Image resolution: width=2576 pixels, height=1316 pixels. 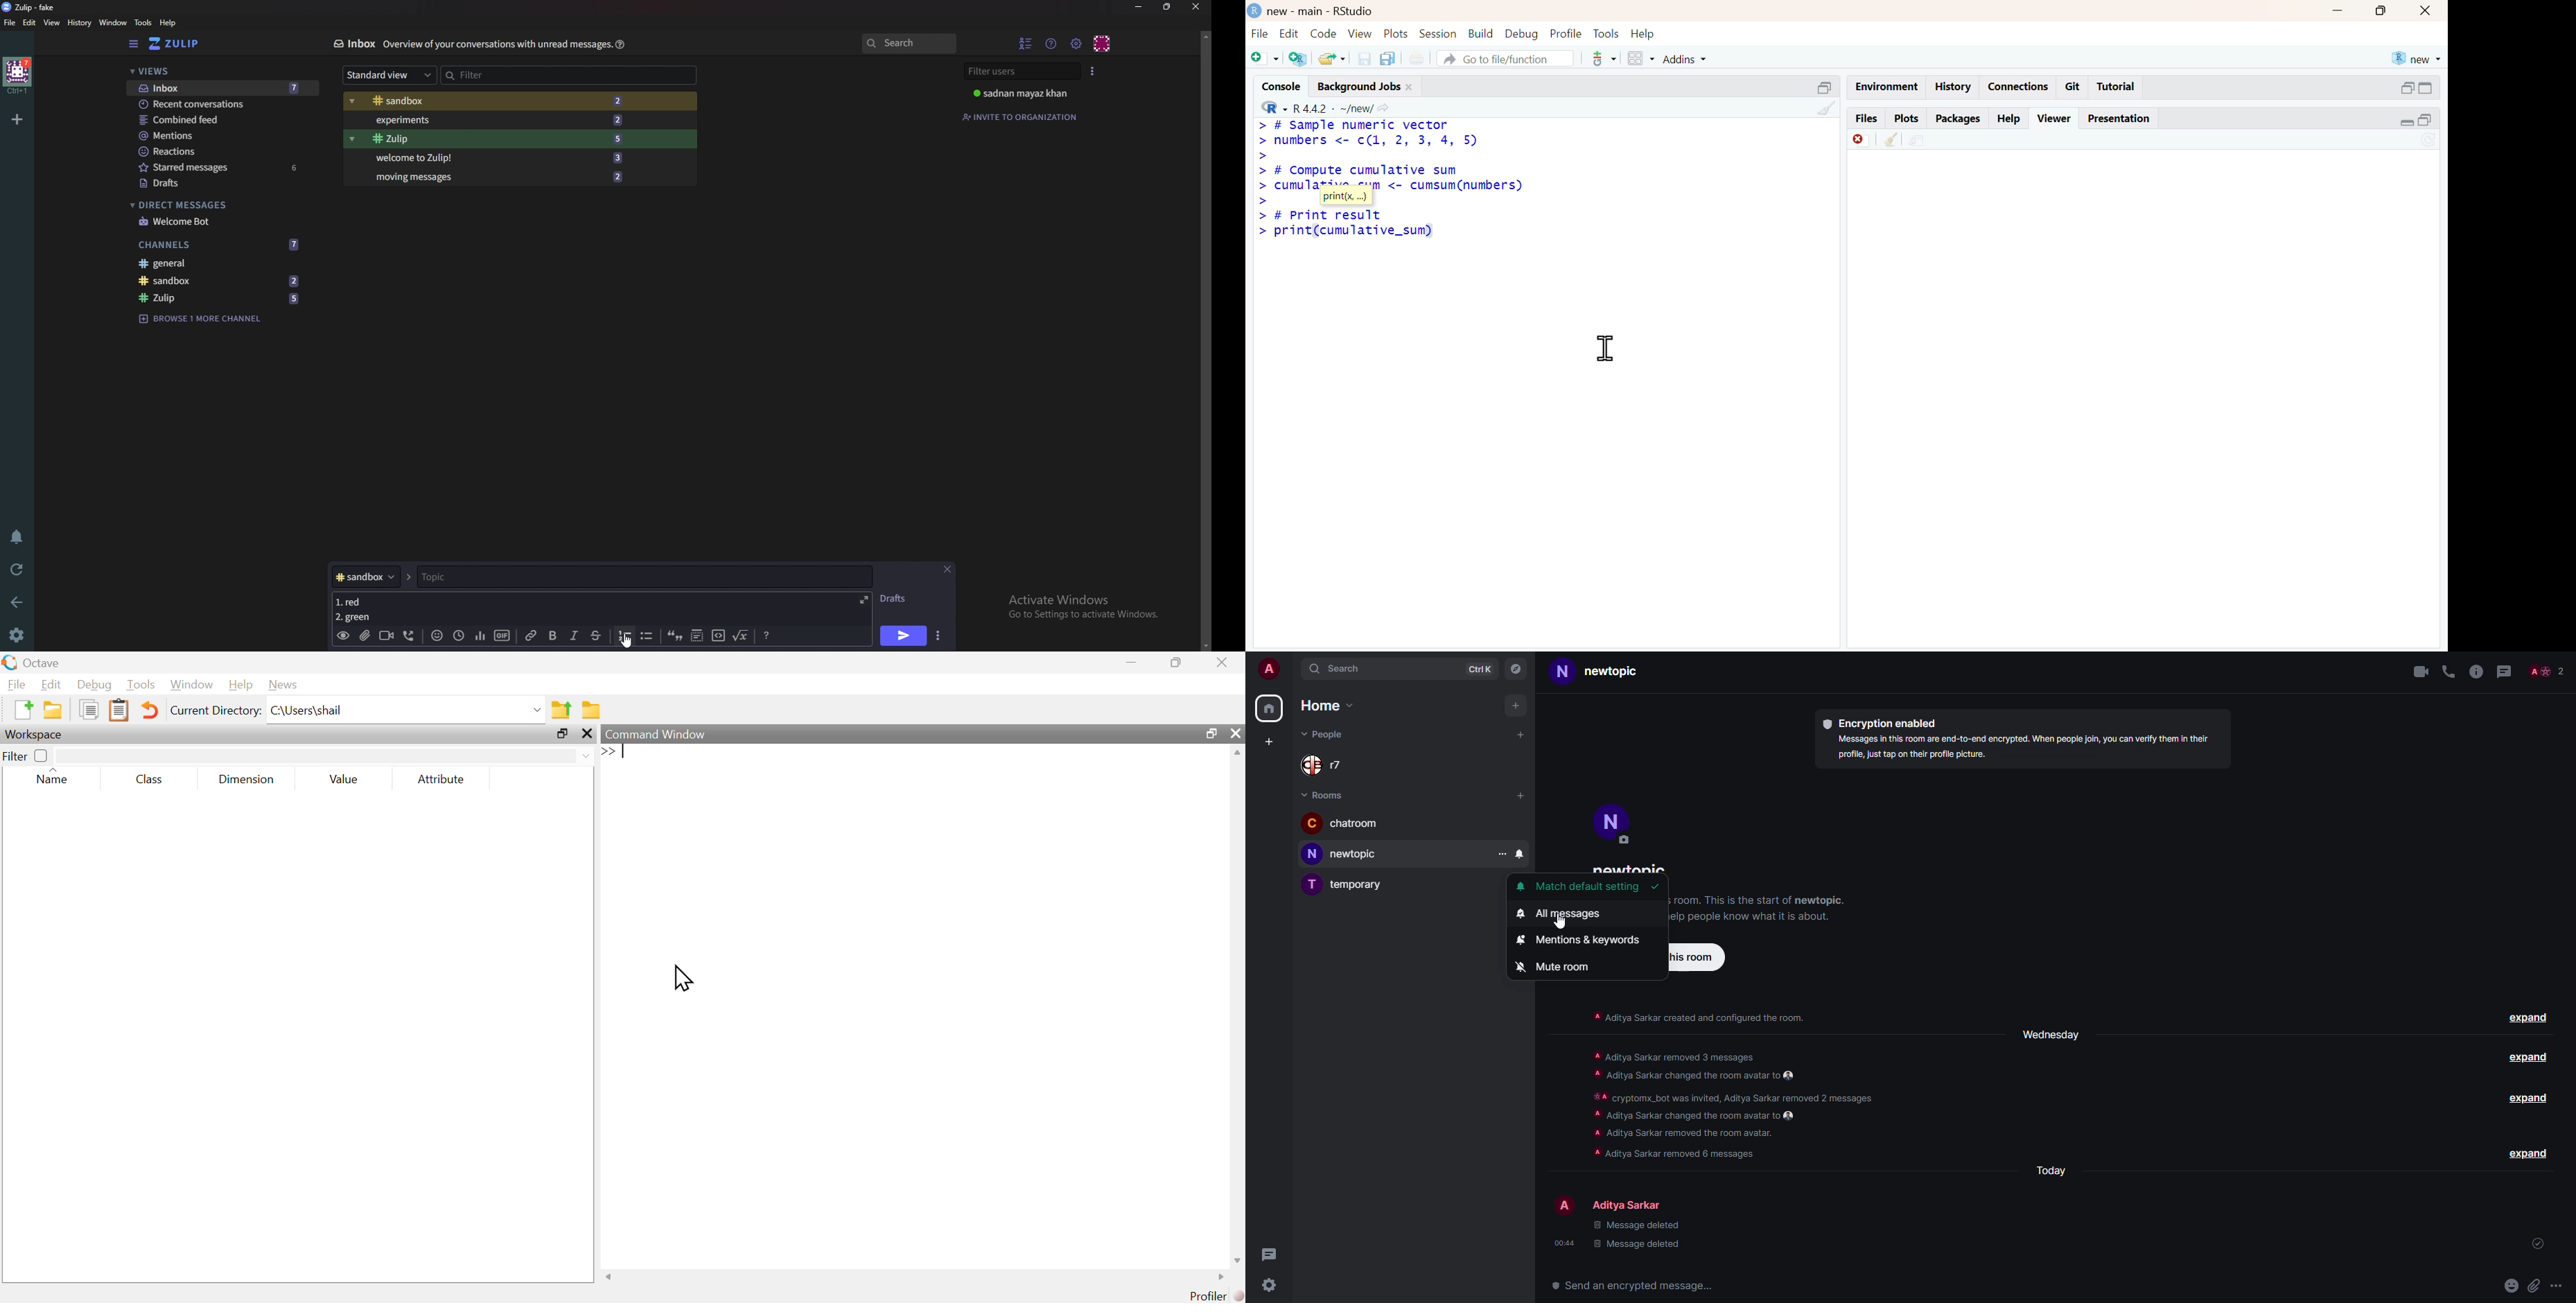 I want to click on Math, so click(x=742, y=635).